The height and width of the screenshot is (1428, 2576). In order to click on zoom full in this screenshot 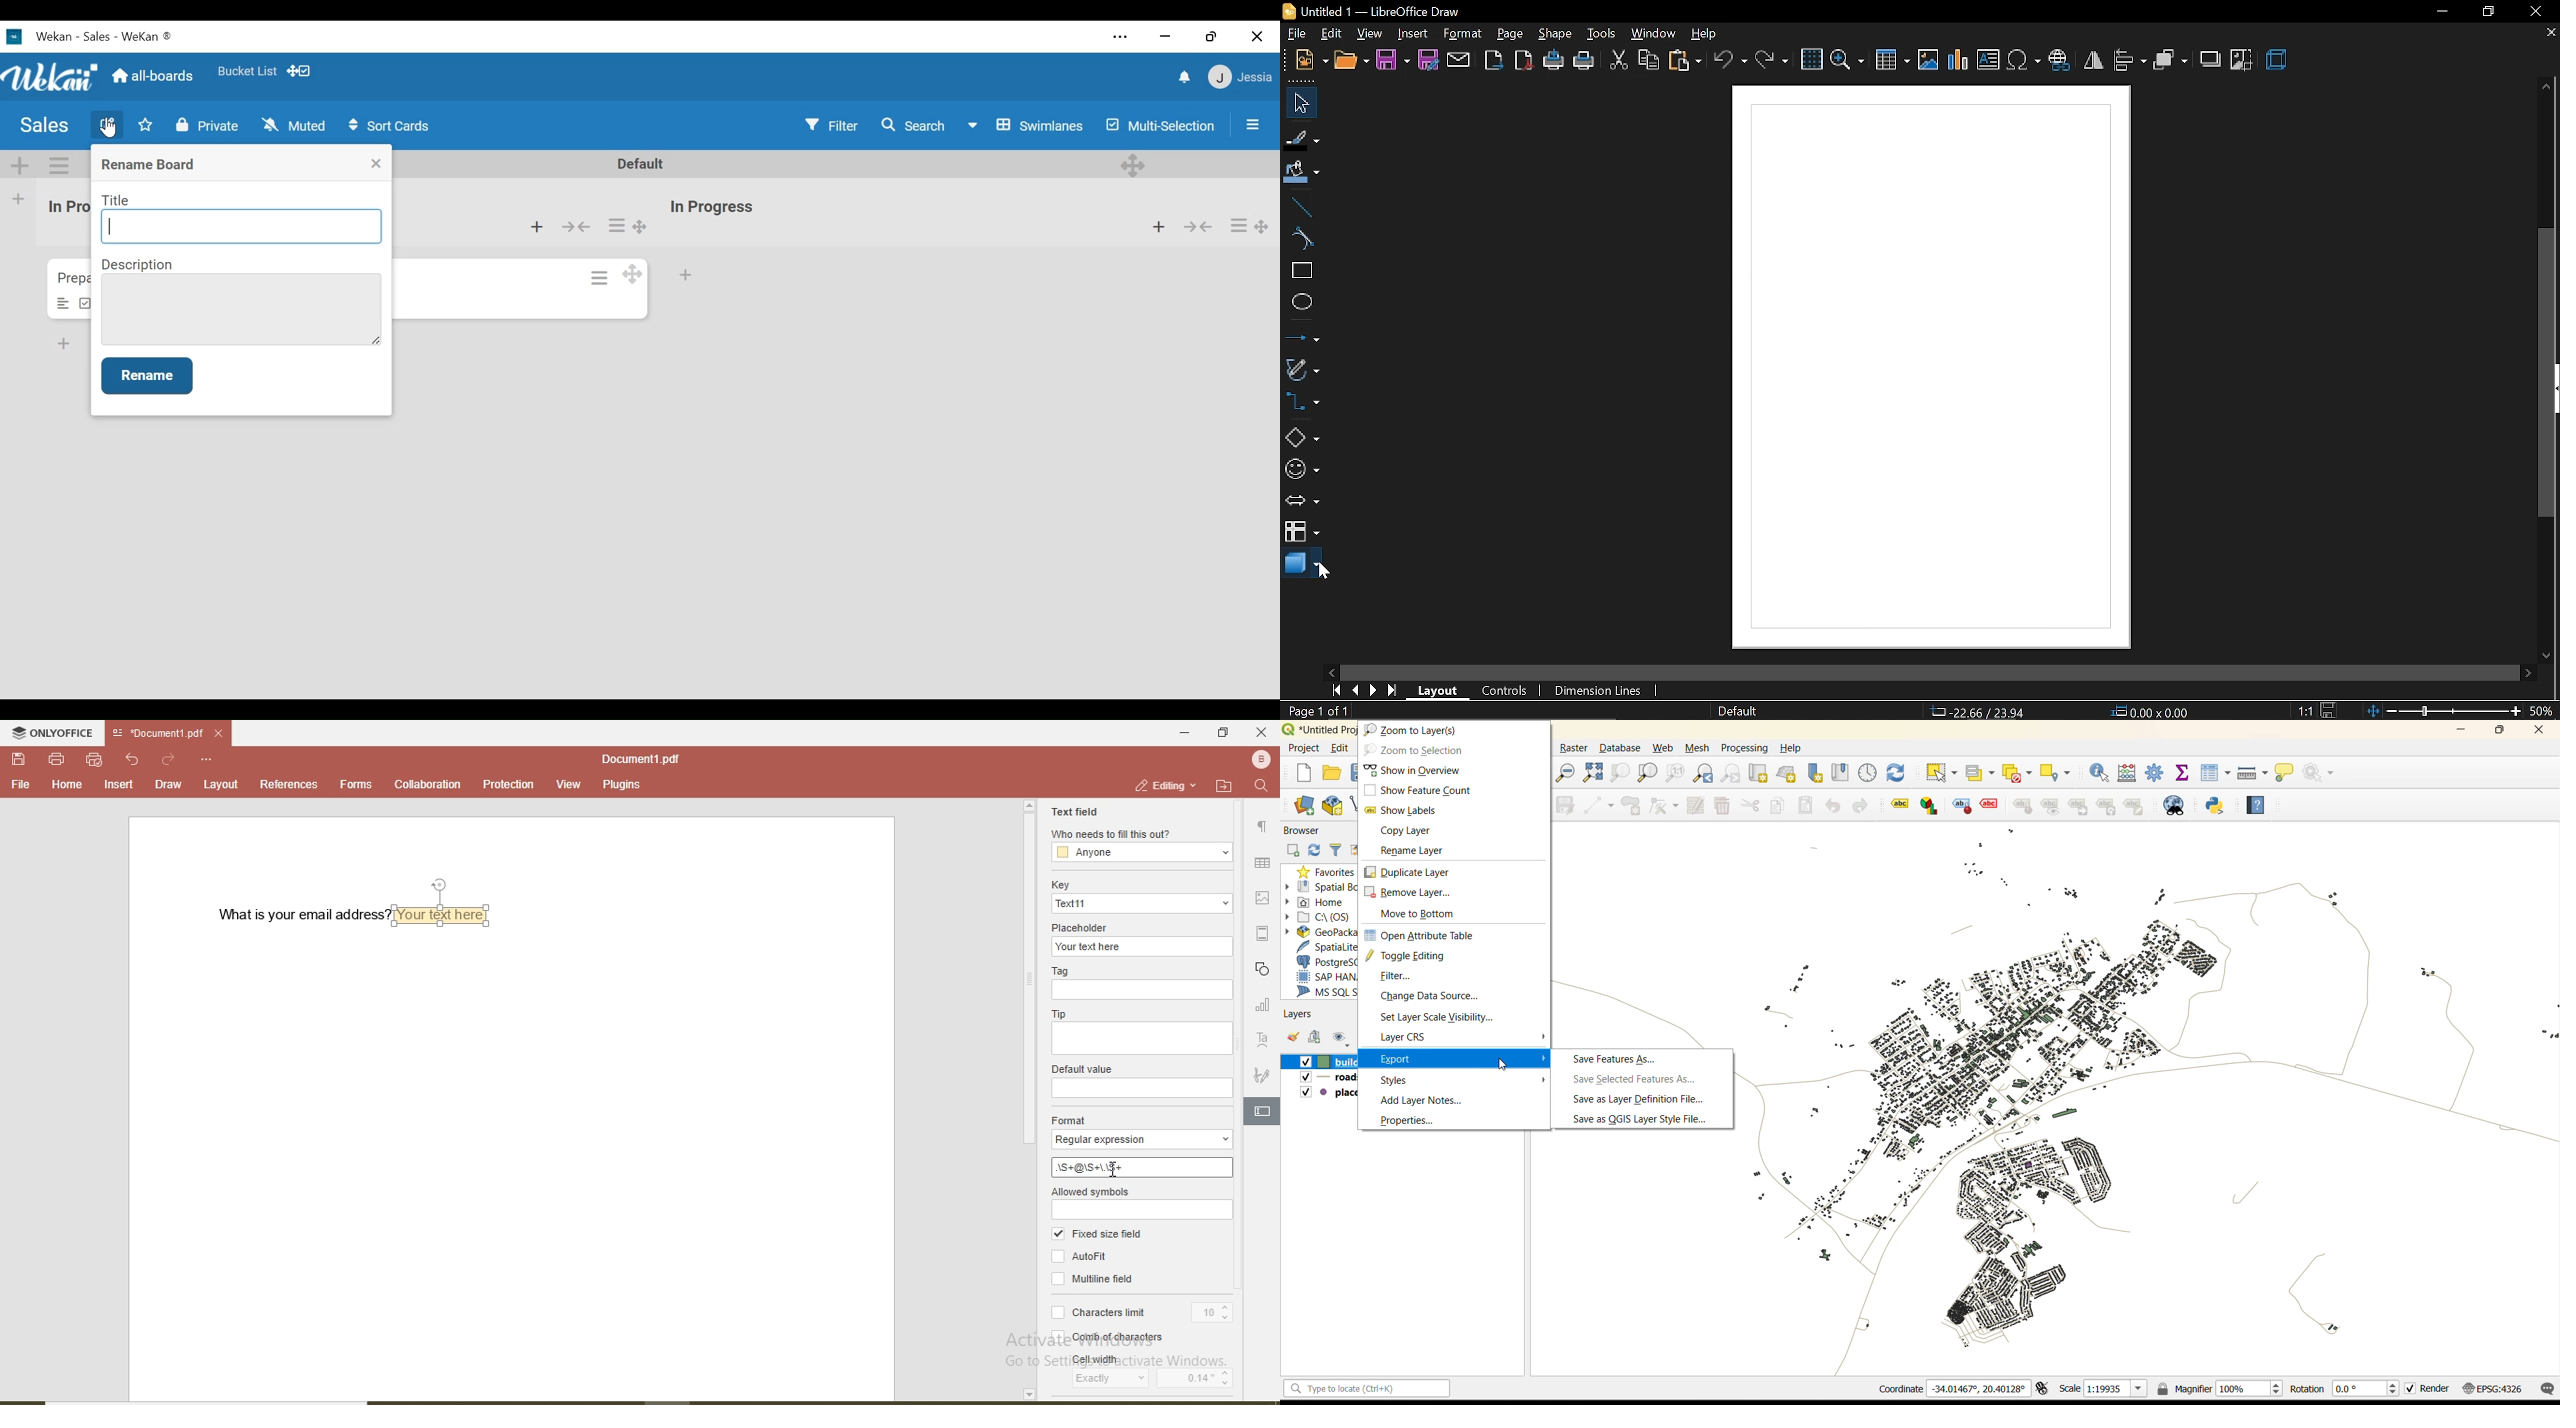, I will do `click(1592, 773)`.